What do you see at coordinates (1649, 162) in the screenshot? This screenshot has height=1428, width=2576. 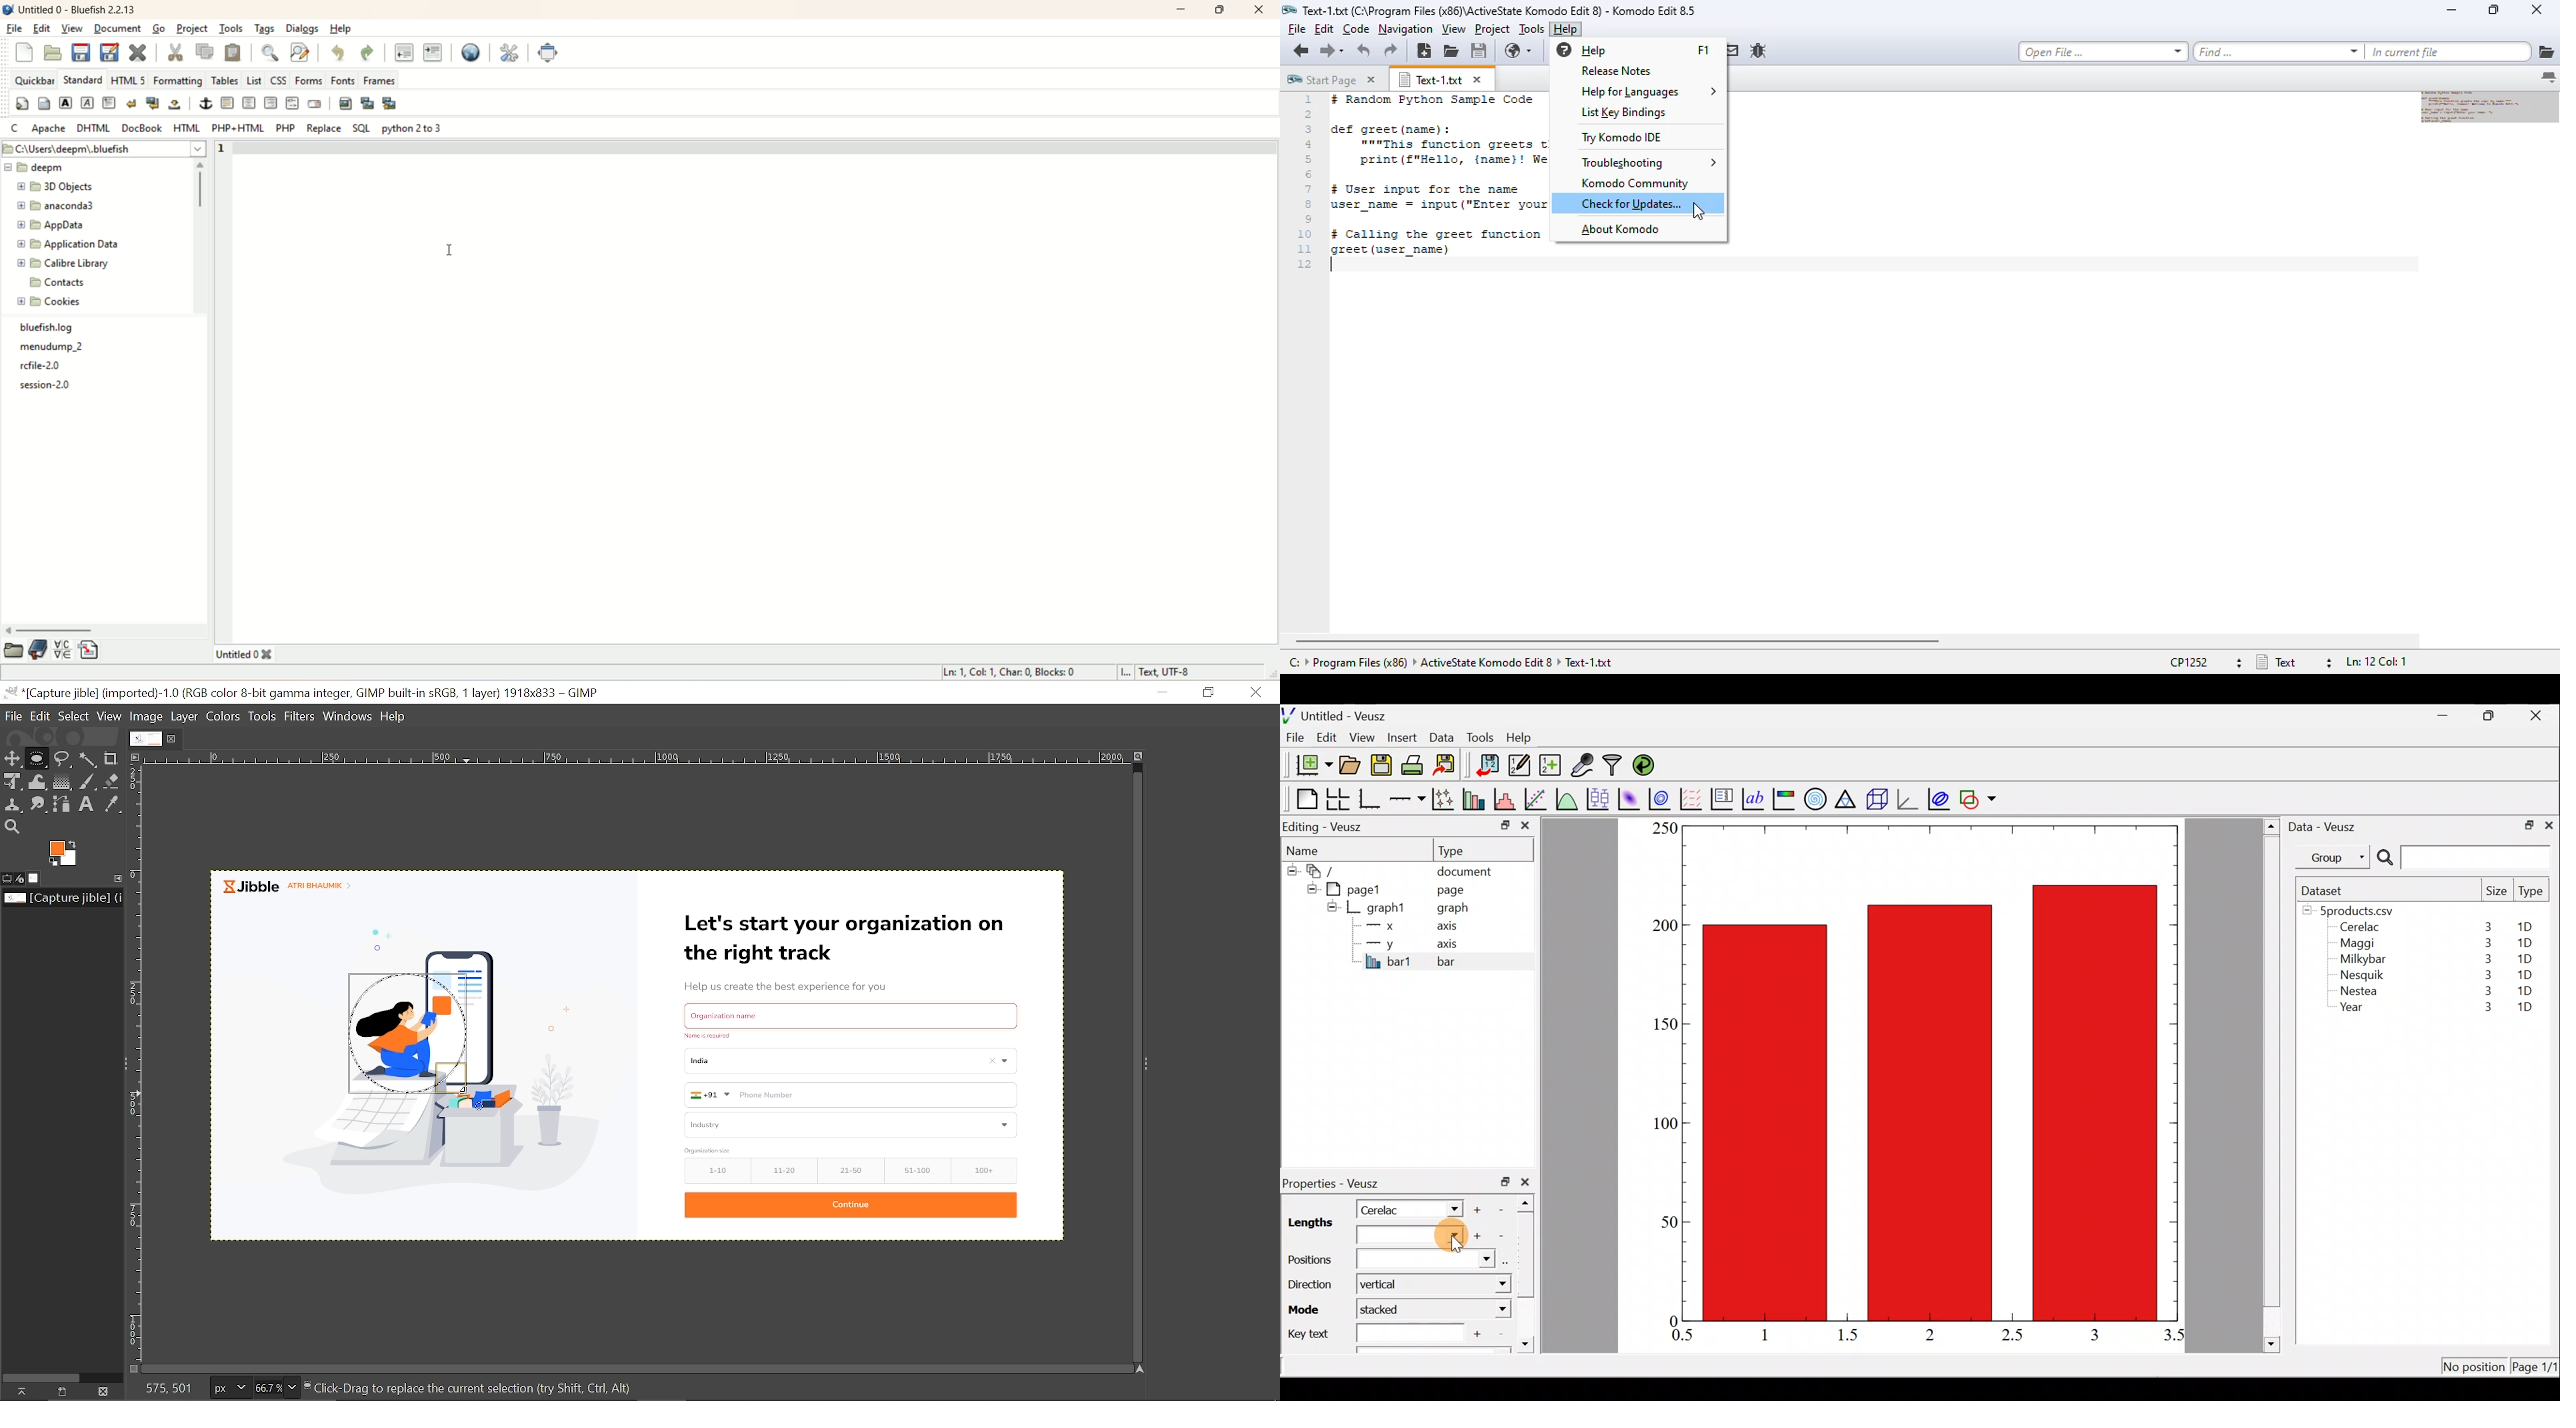 I see `troubleshooting` at bounding box center [1649, 162].